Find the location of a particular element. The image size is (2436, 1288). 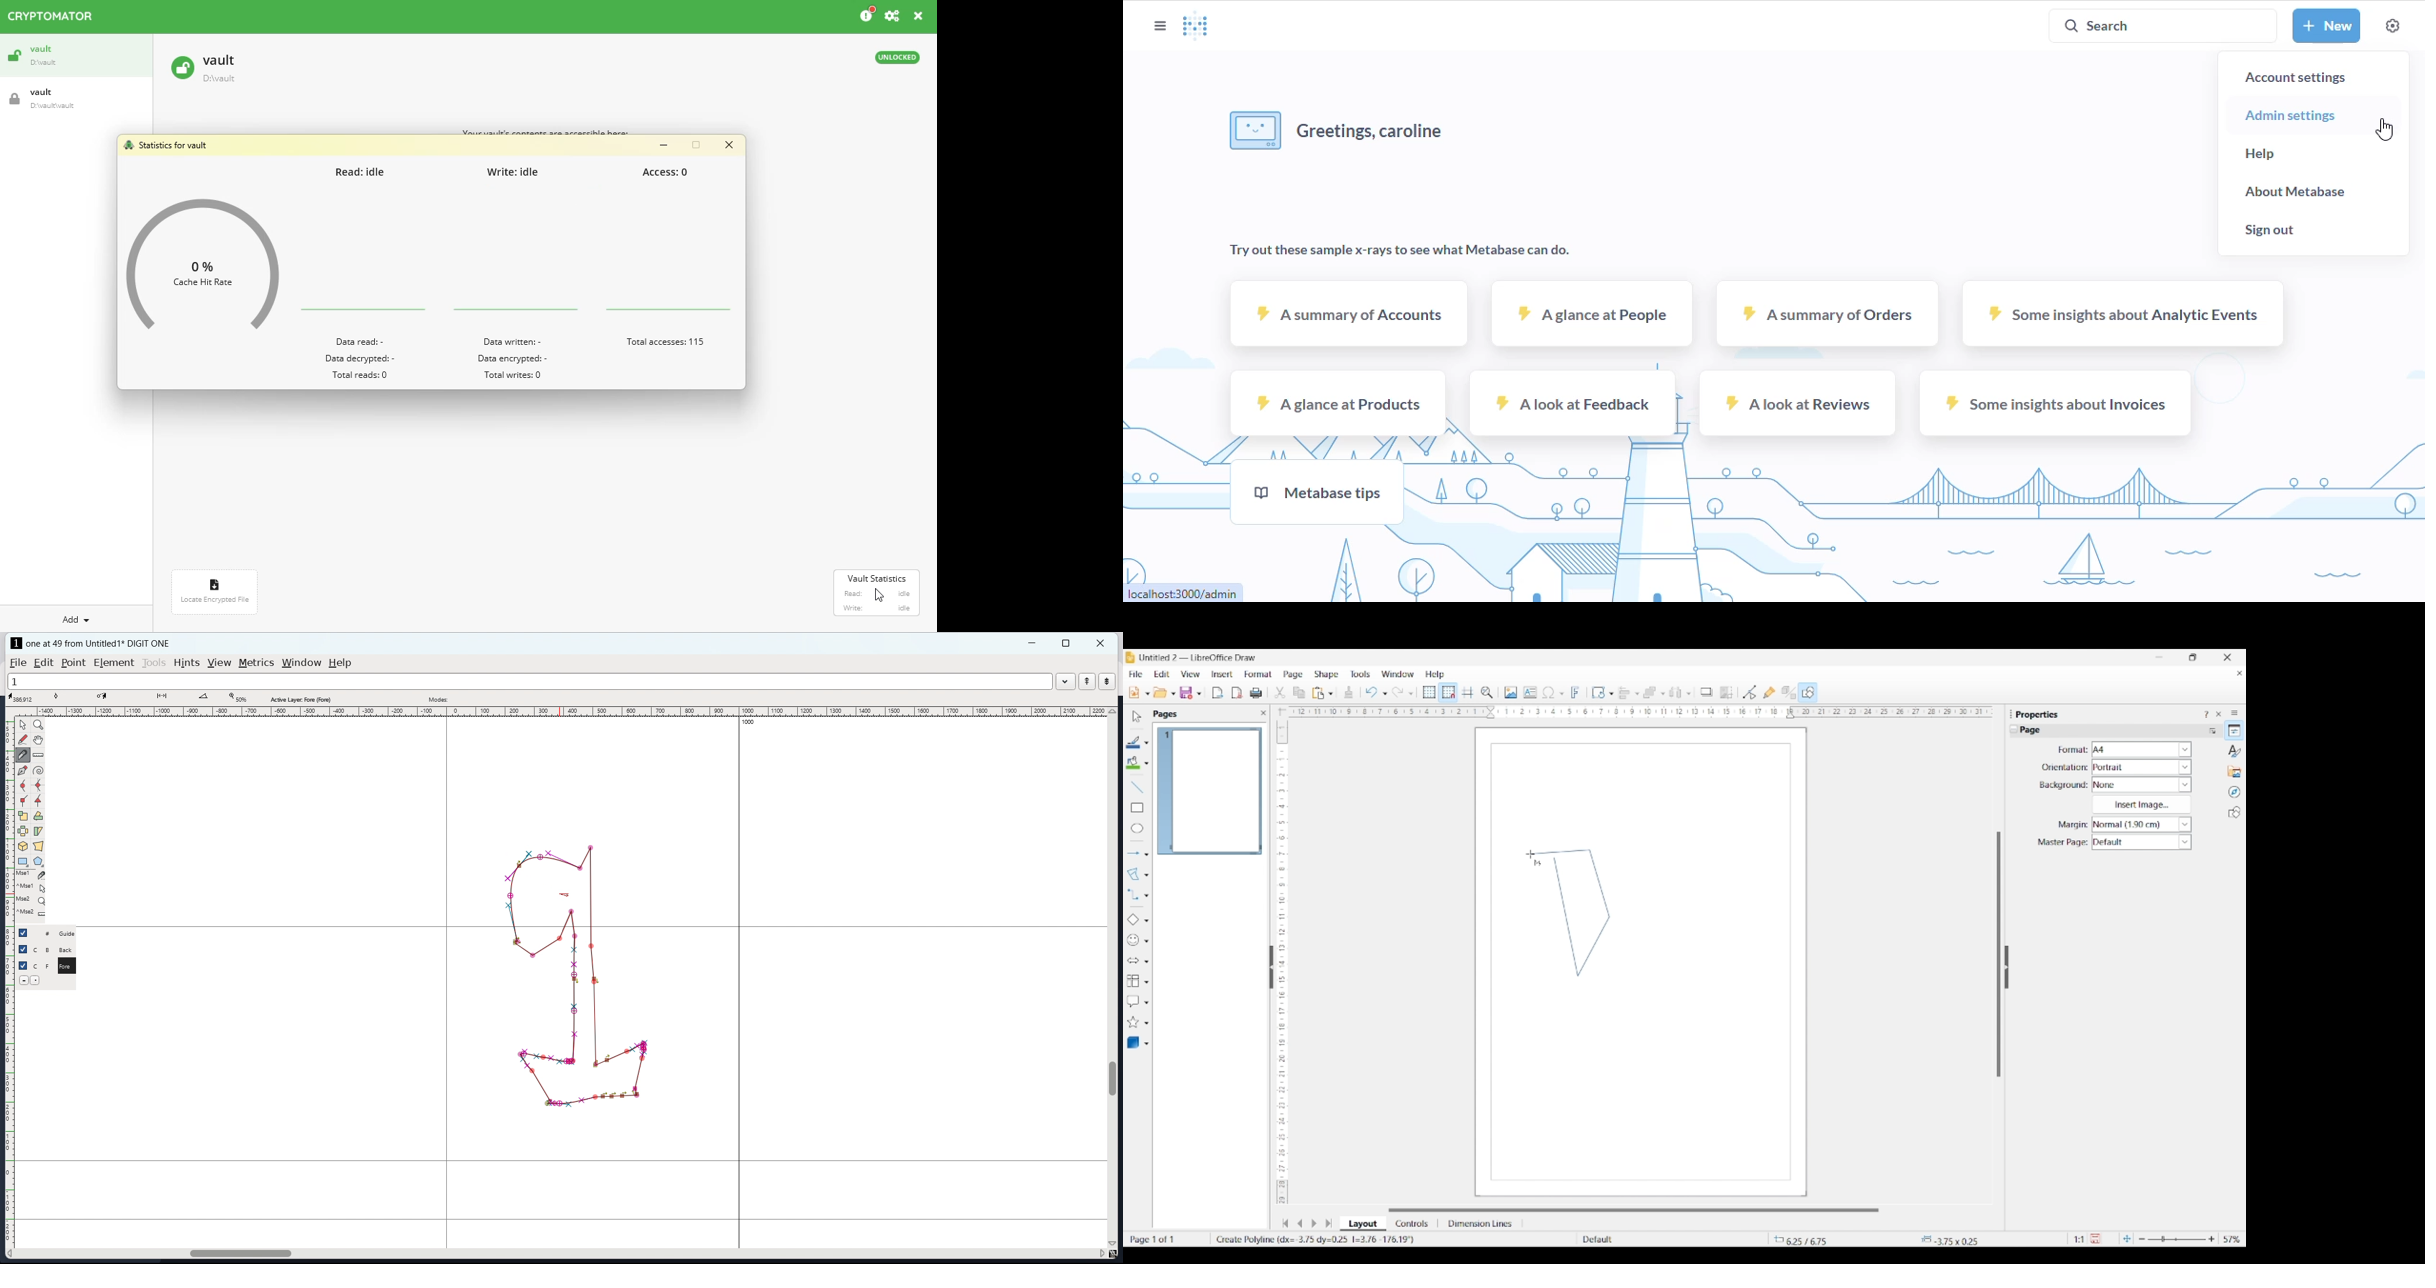

Margin options is located at coordinates (2142, 825).